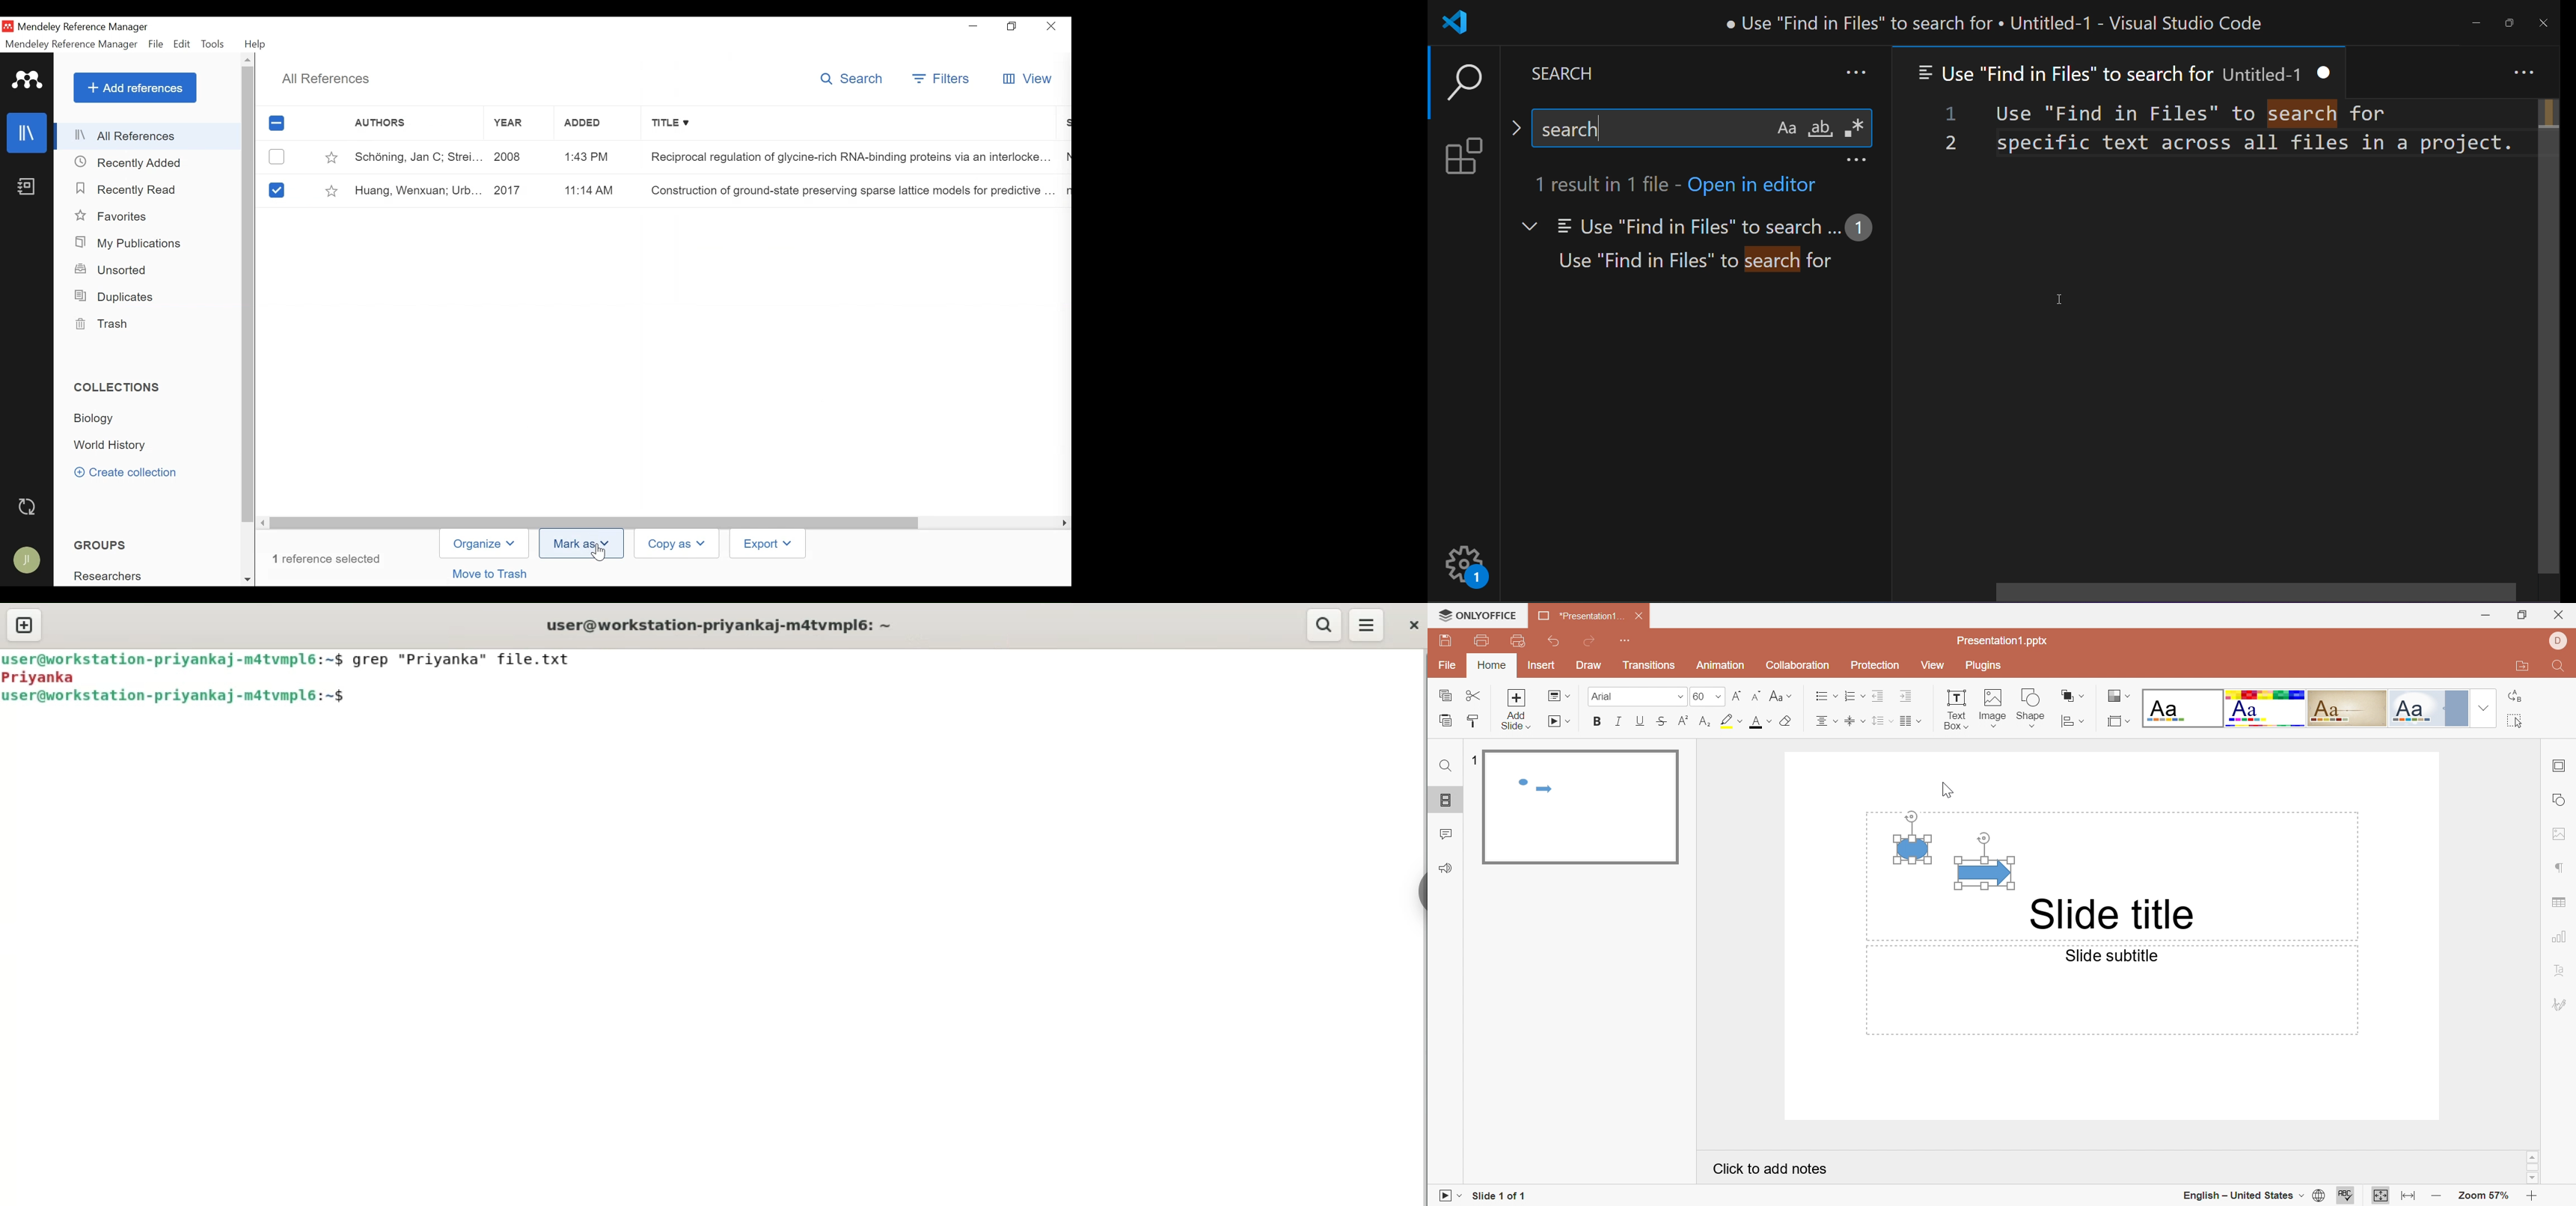 This screenshot has height=1232, width=2576. Describe the element at coordinates (1760, 185) in the screenshot. I see `open in editor` at that location.